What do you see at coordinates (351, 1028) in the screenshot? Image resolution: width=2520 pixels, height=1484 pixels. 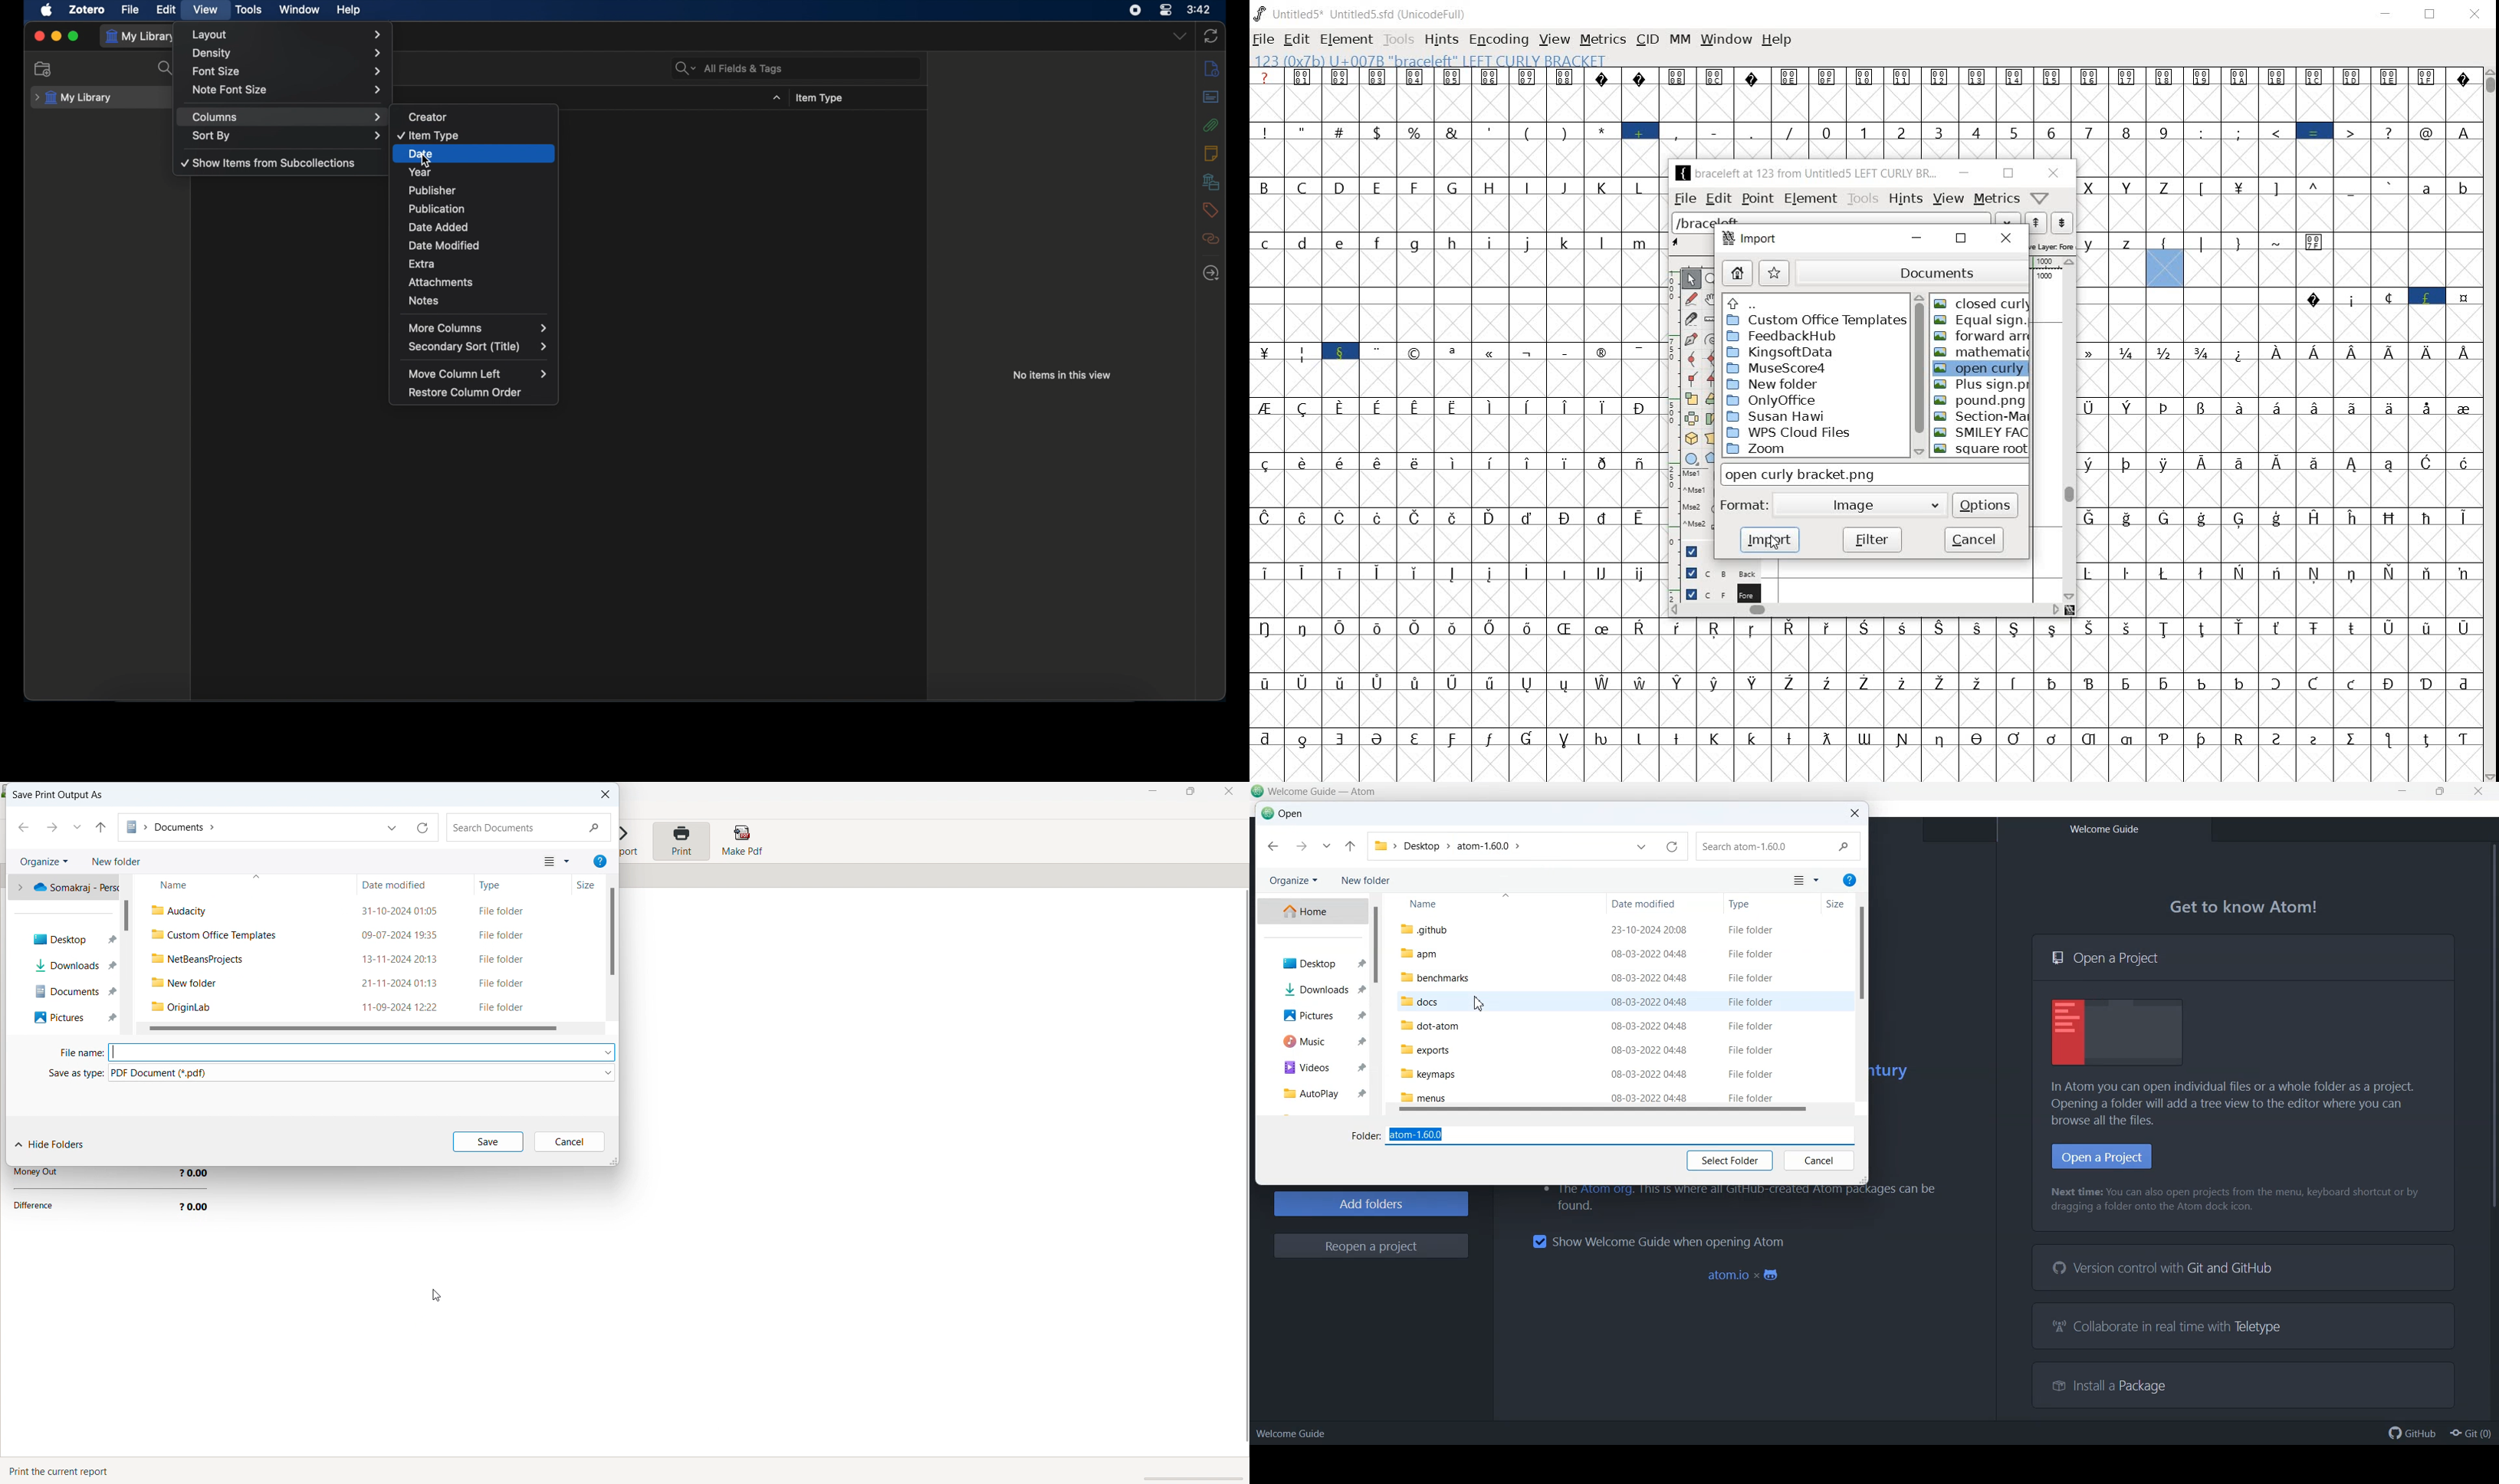 I see `horizontal scrollbar` at bounding box center [351, 1028].